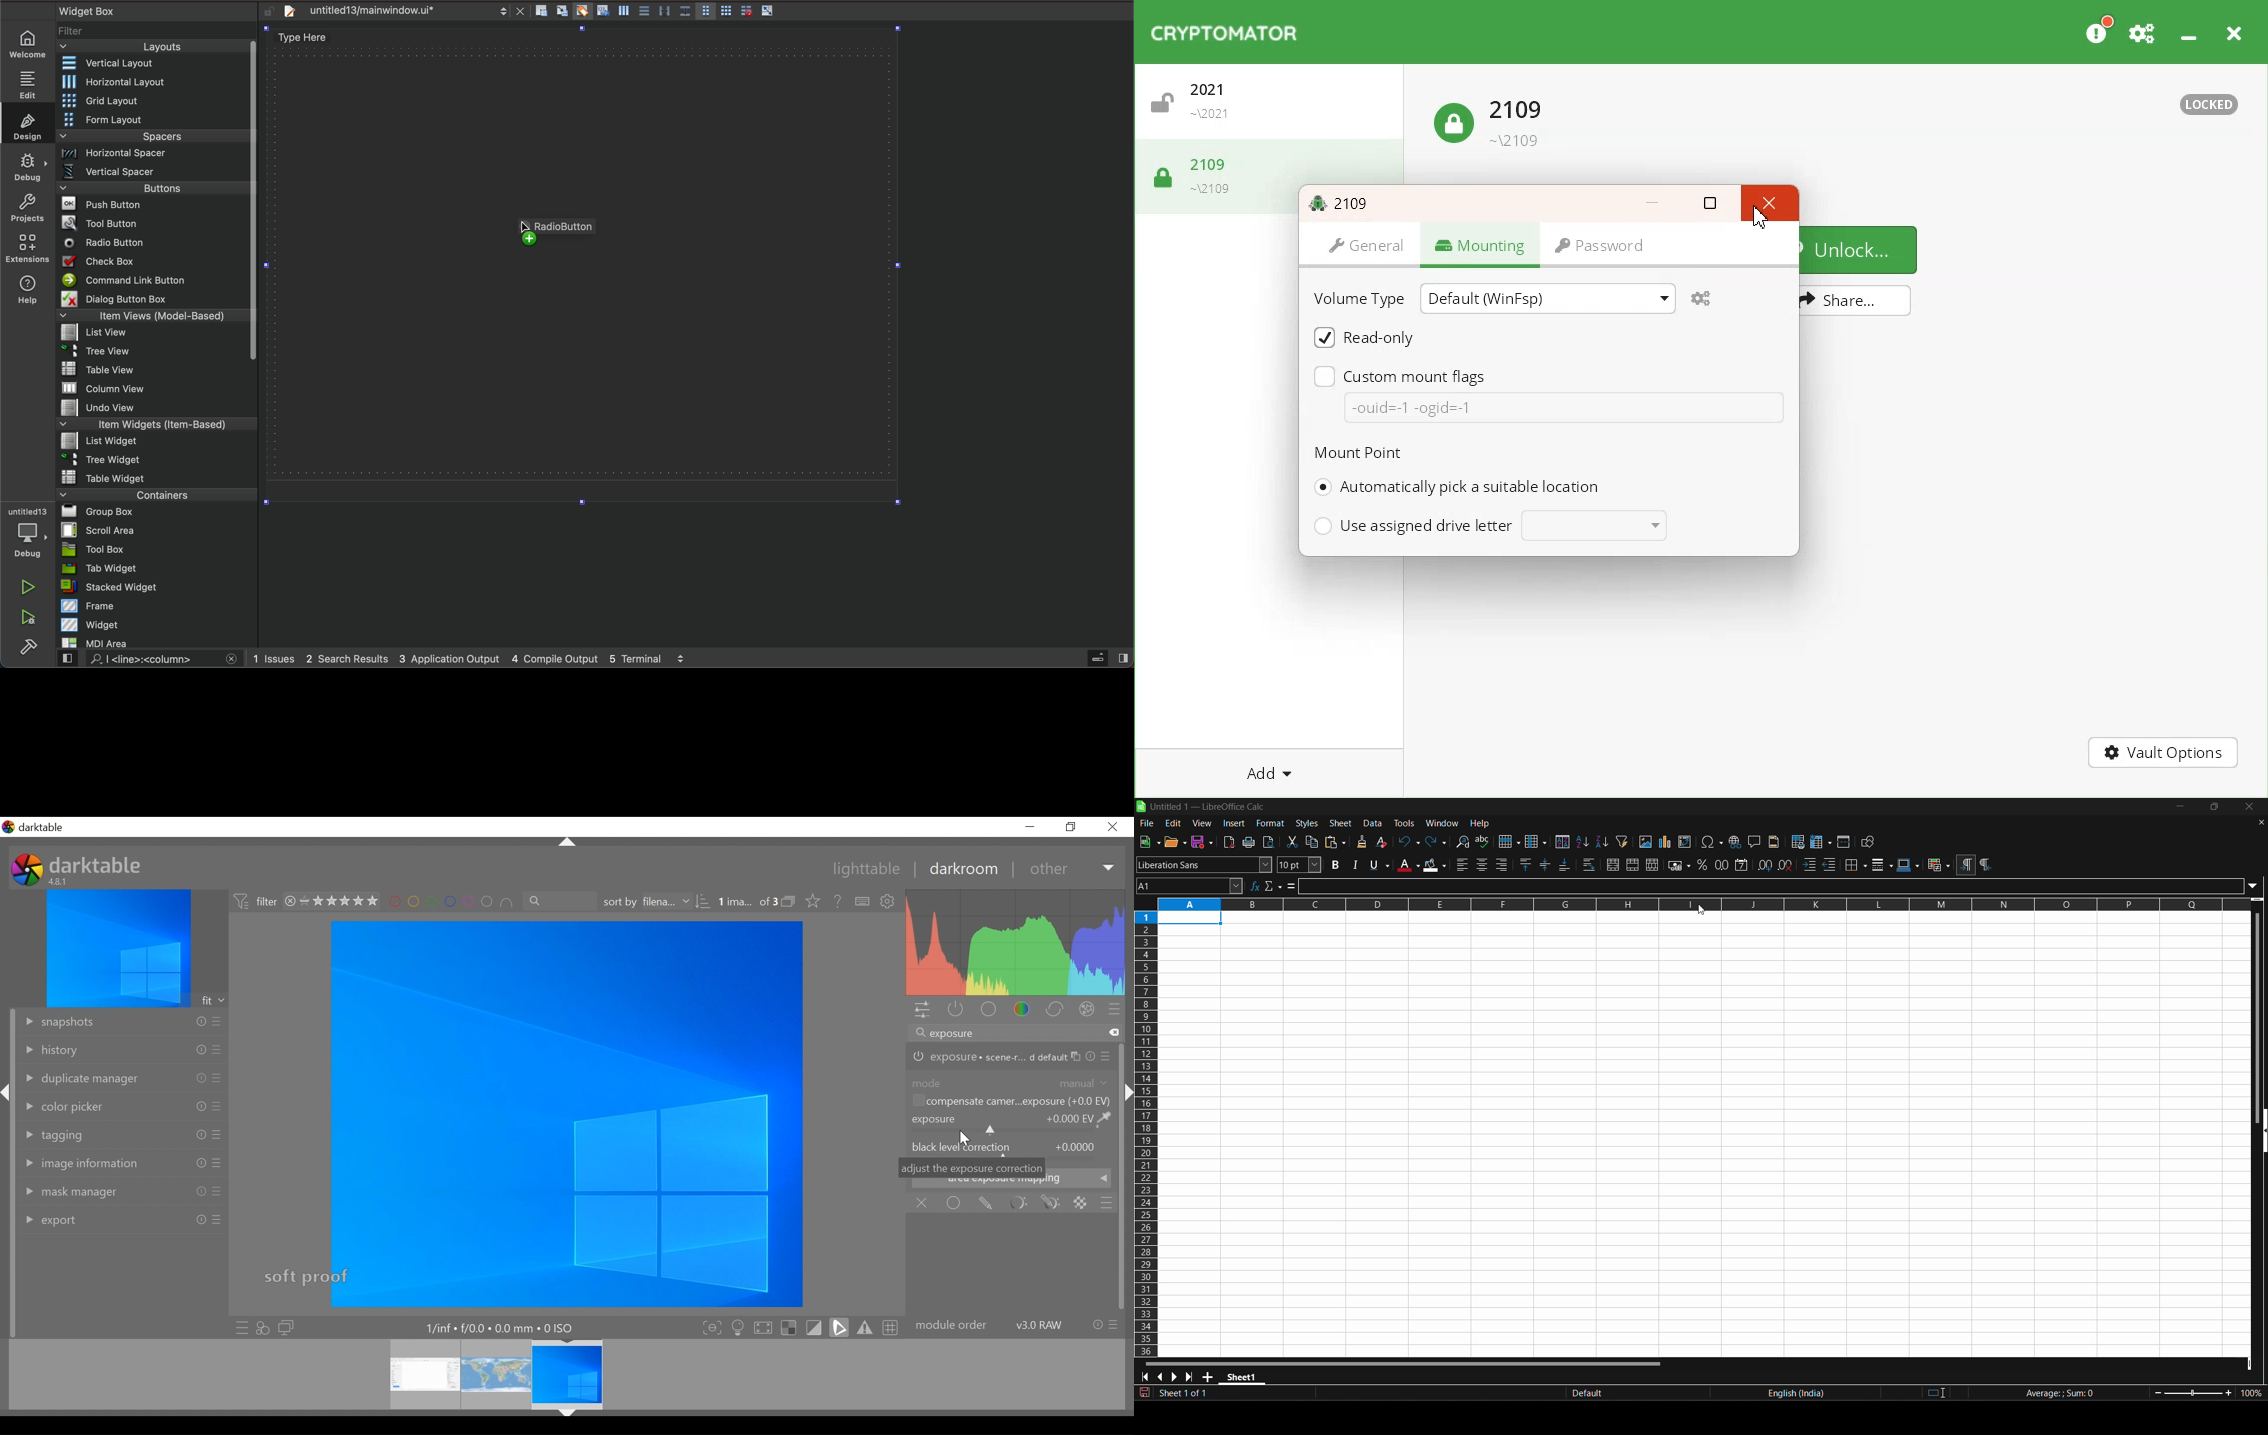  I want to click on darktable, so click(97, 864).